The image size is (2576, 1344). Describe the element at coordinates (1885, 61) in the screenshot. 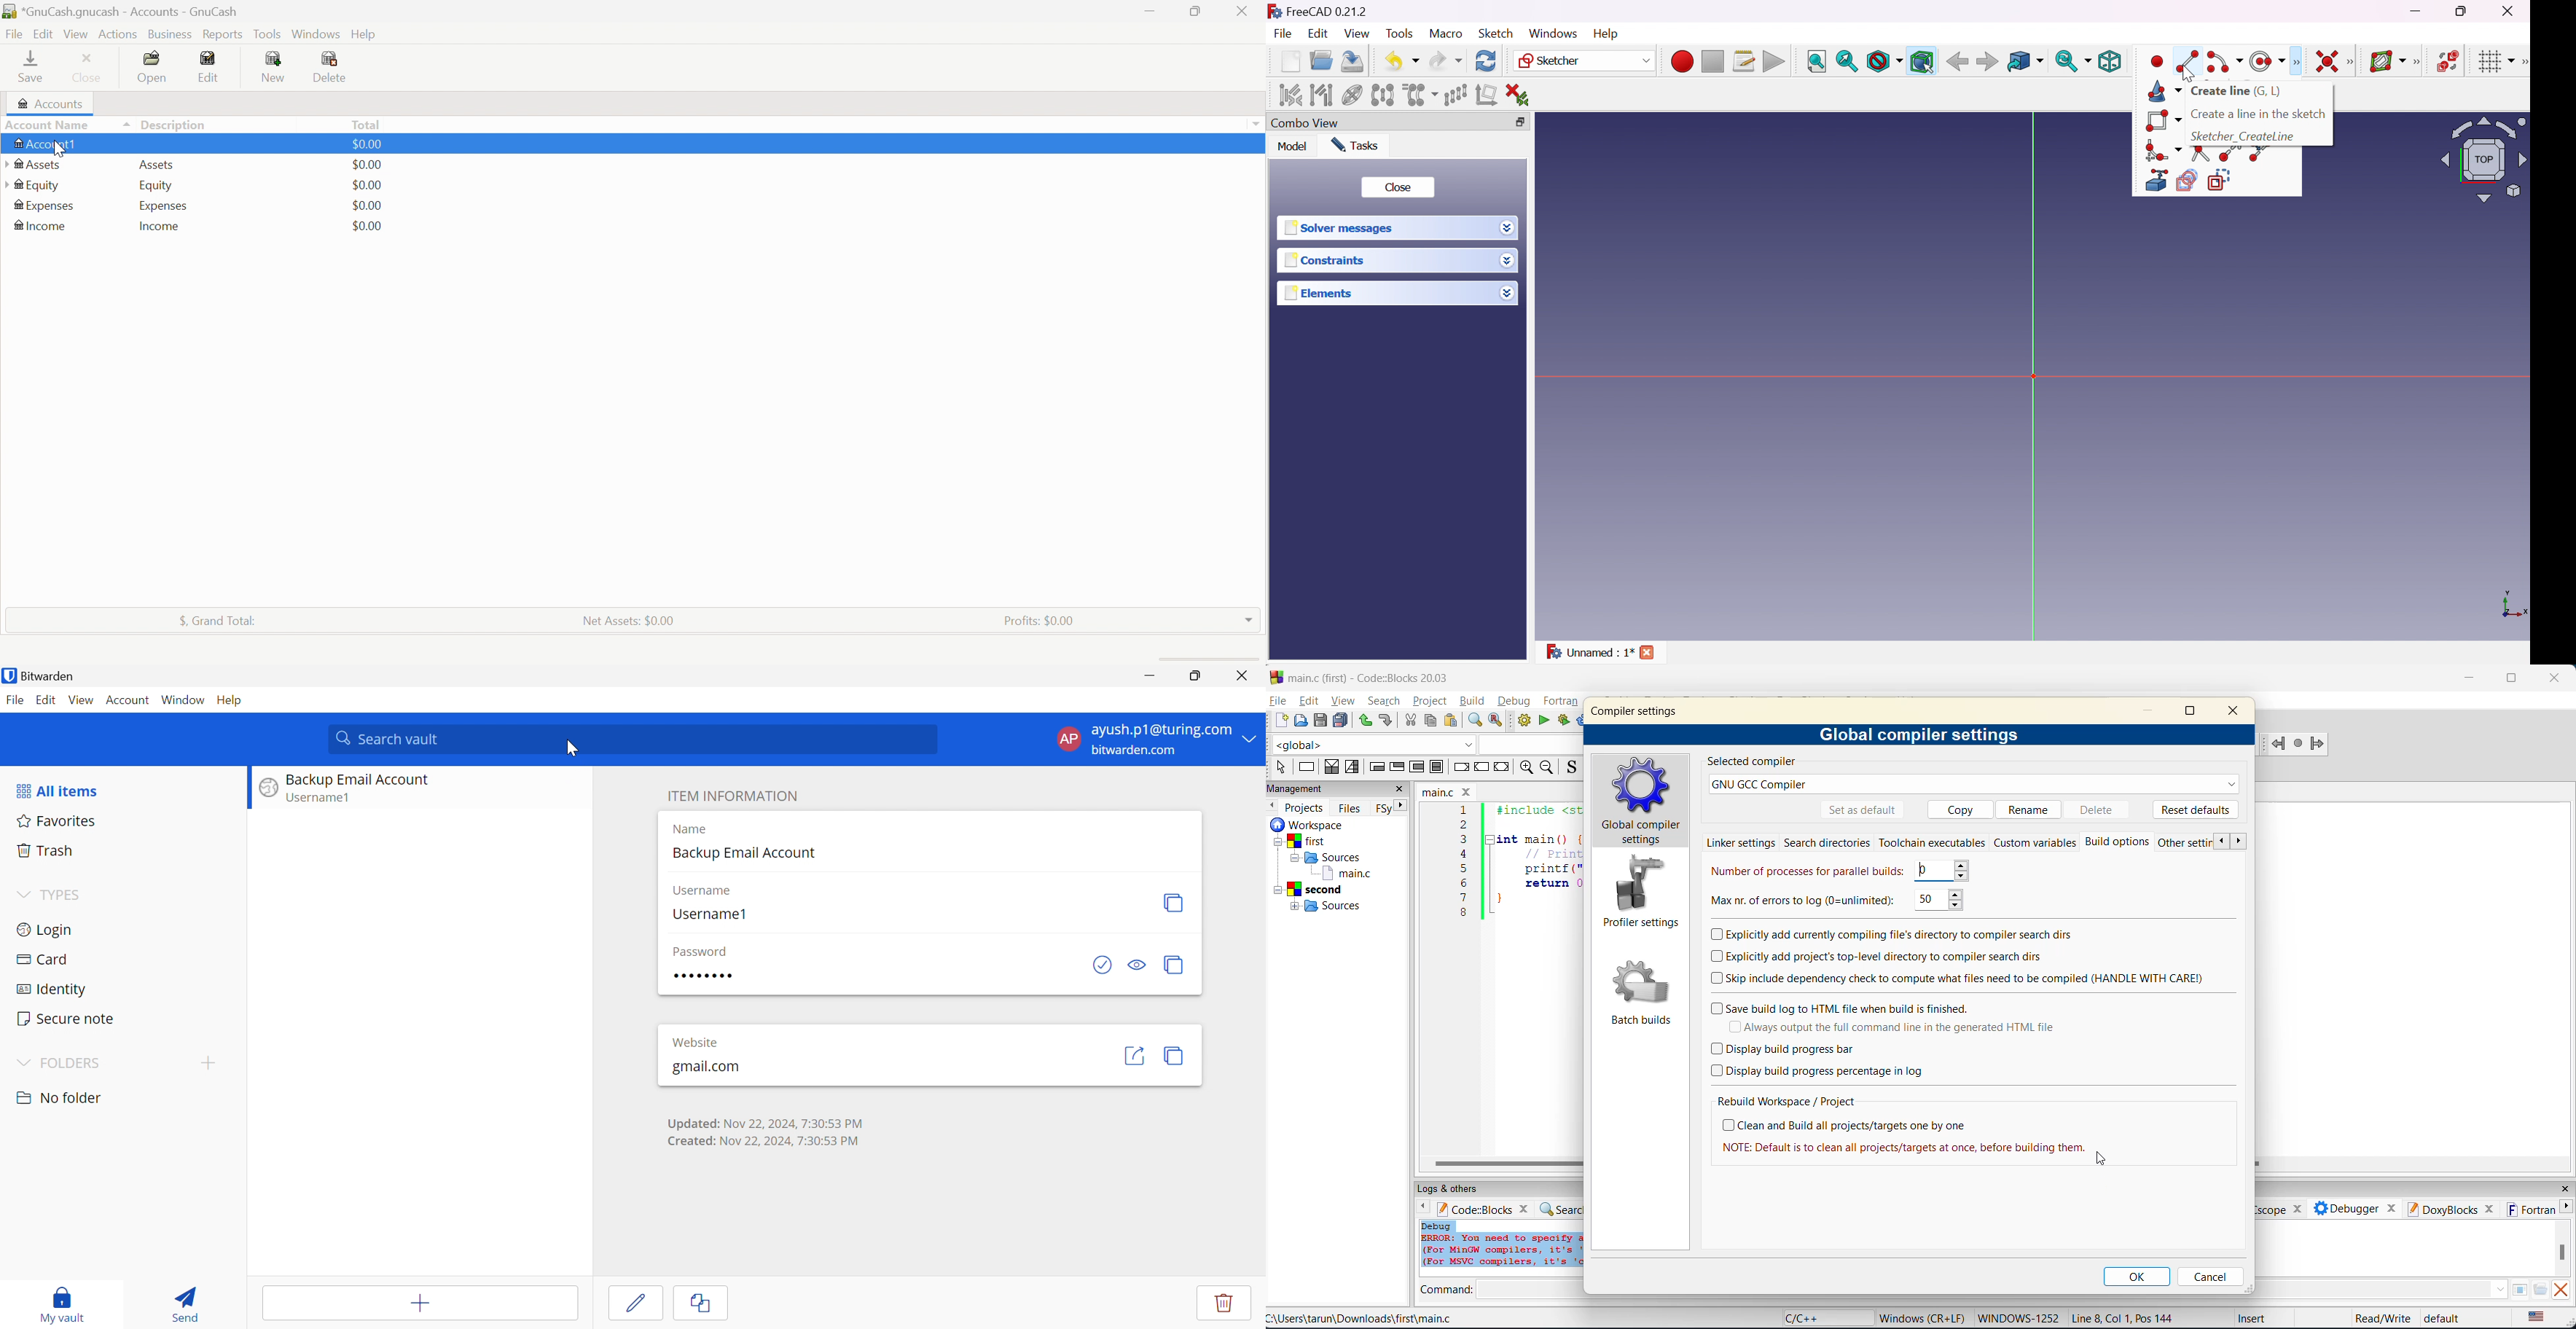

I see `Draw style` at that location.